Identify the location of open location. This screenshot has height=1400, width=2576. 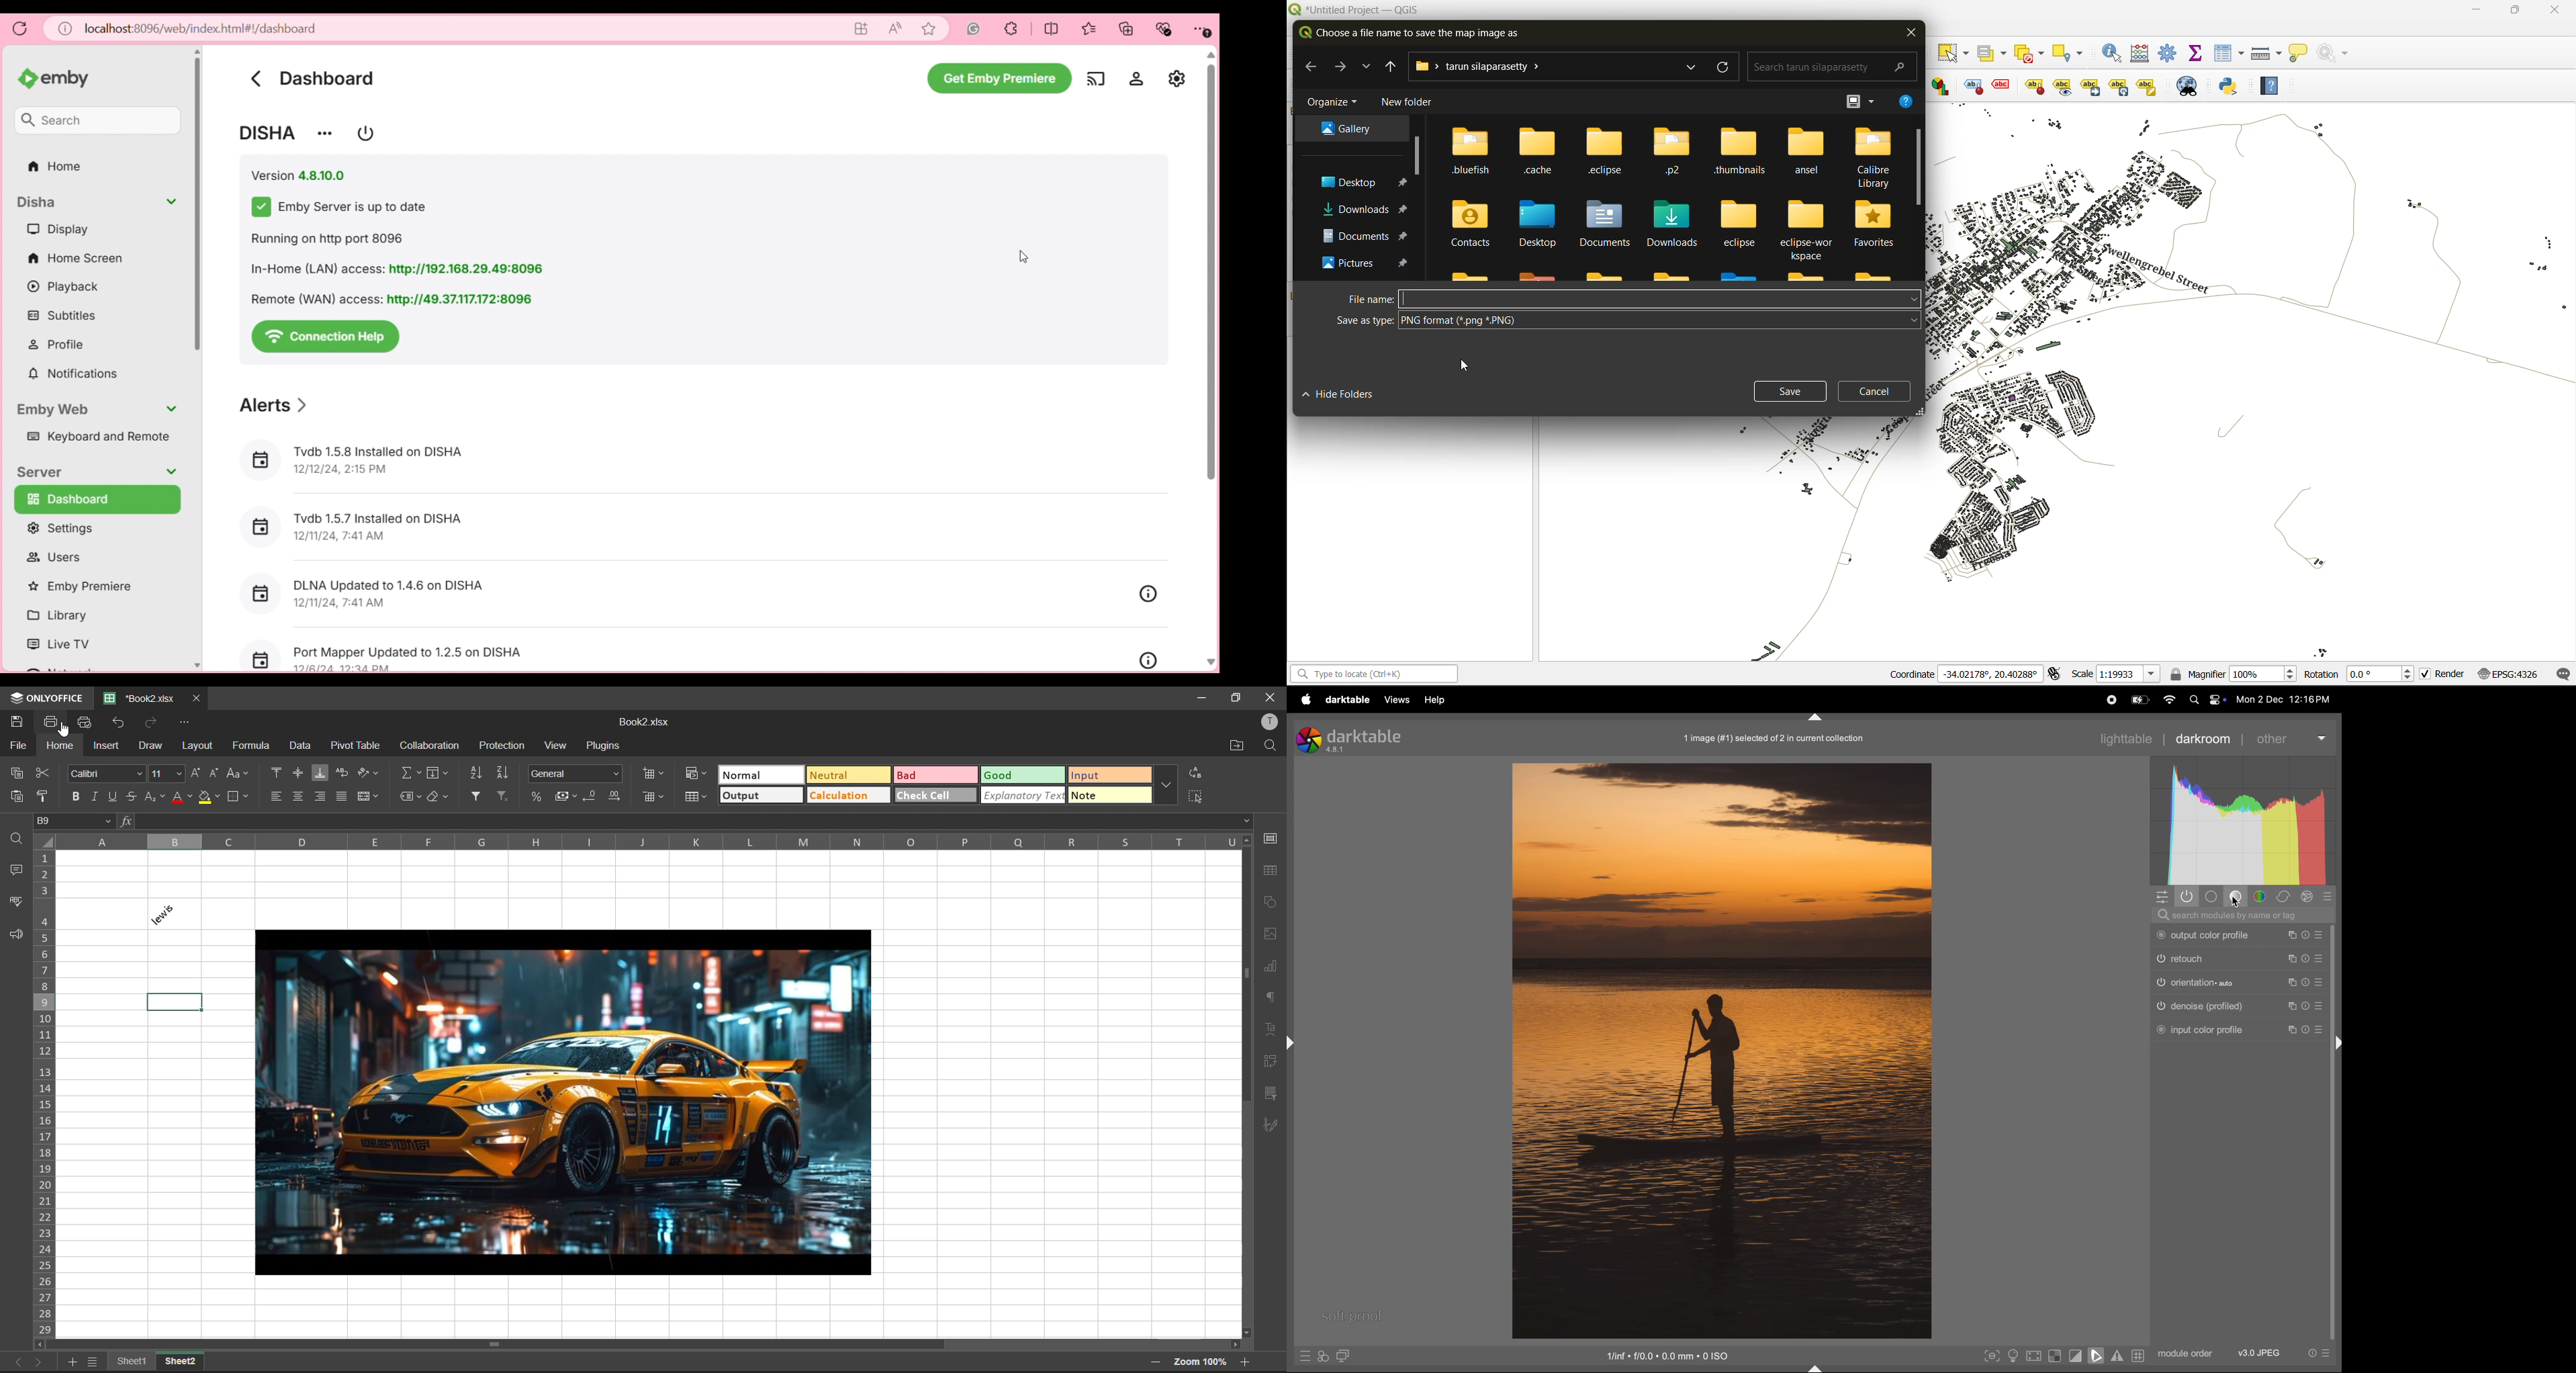
(1239, 745).